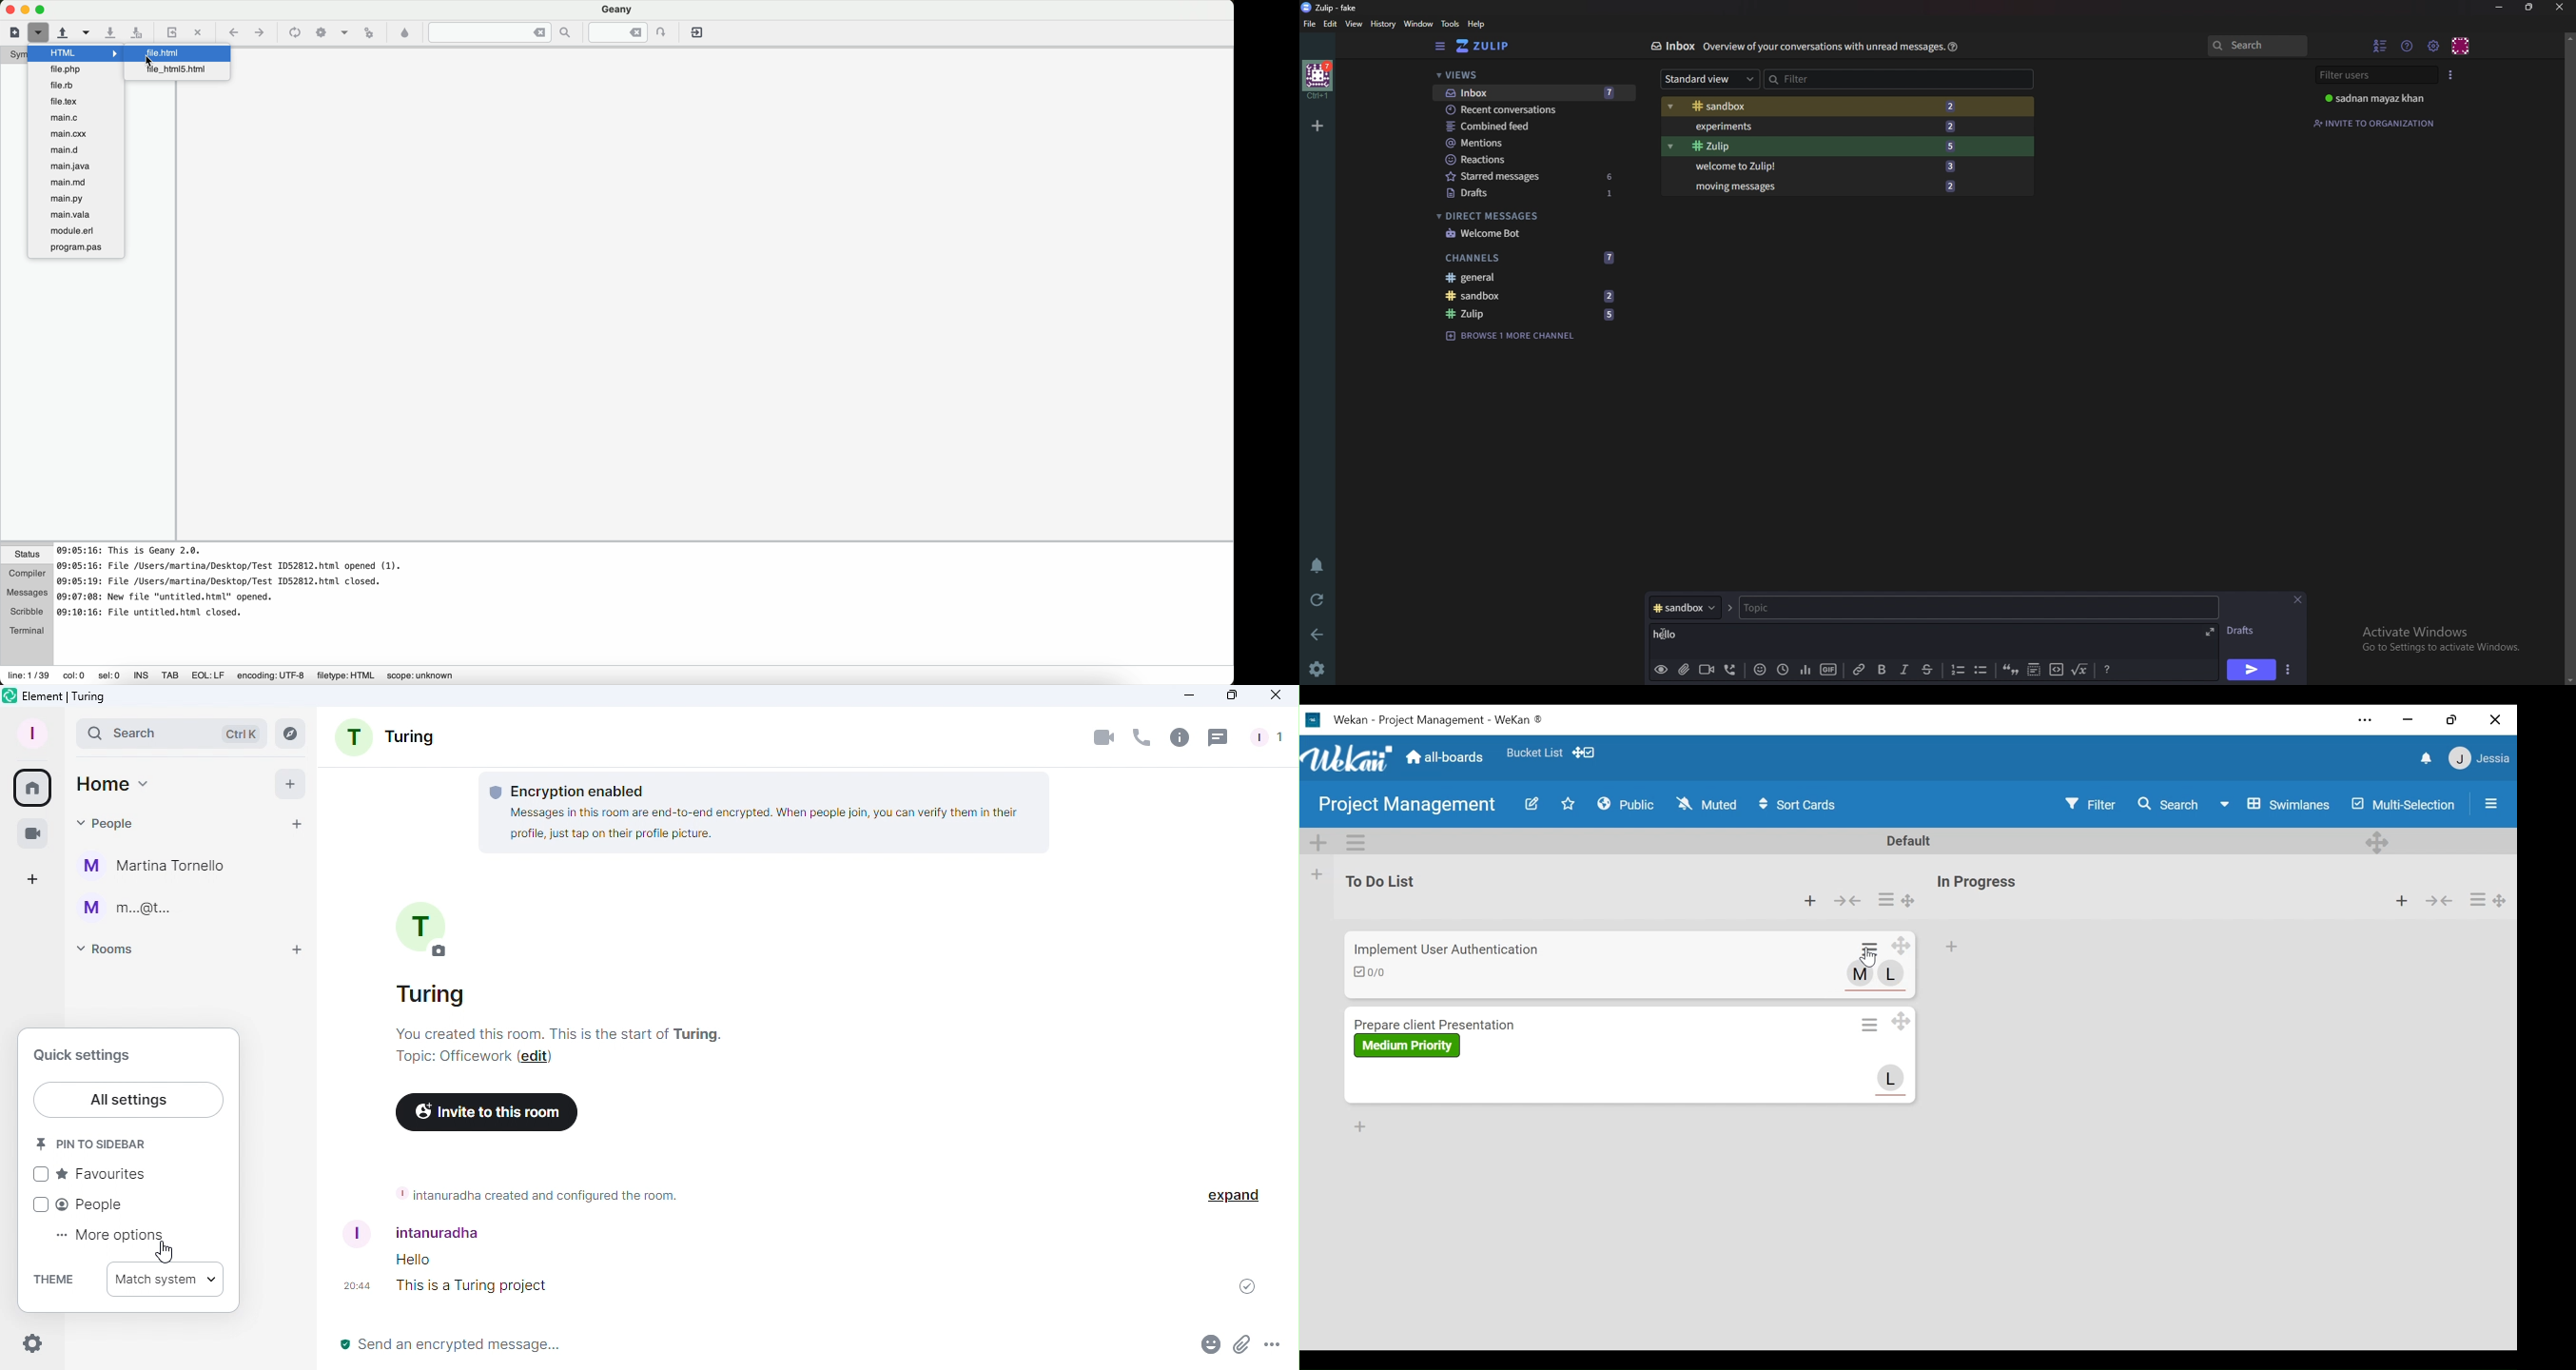 The image size is (2576, 1372). Describe the element at coordinates (2495, 720) in the screenshot. I see `close` at that location.